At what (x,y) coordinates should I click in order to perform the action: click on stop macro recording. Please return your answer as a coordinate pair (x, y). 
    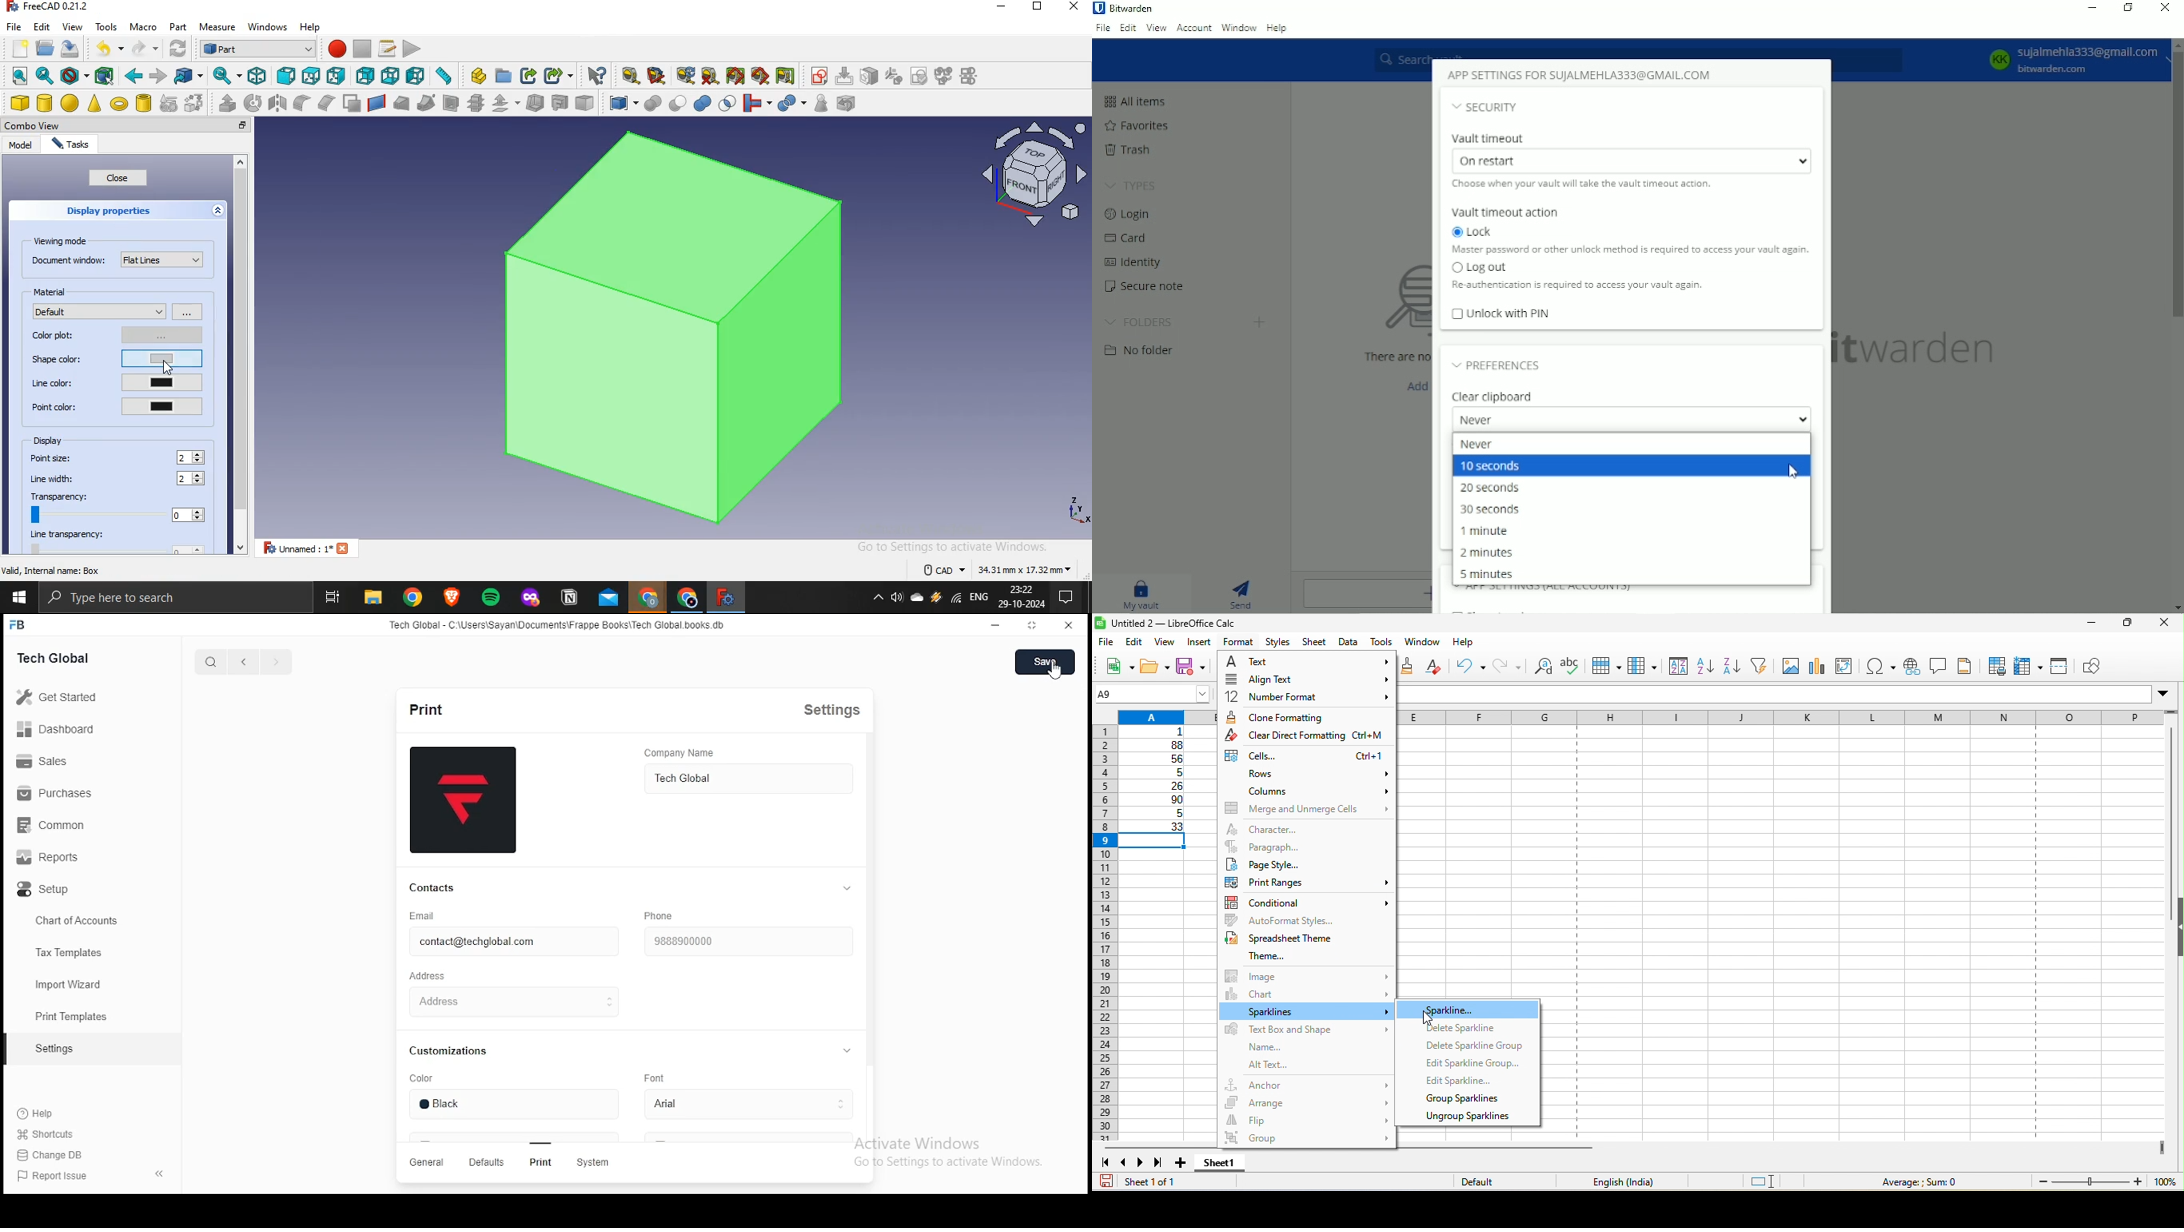
    Looking at the image, I should click on (362, 49).